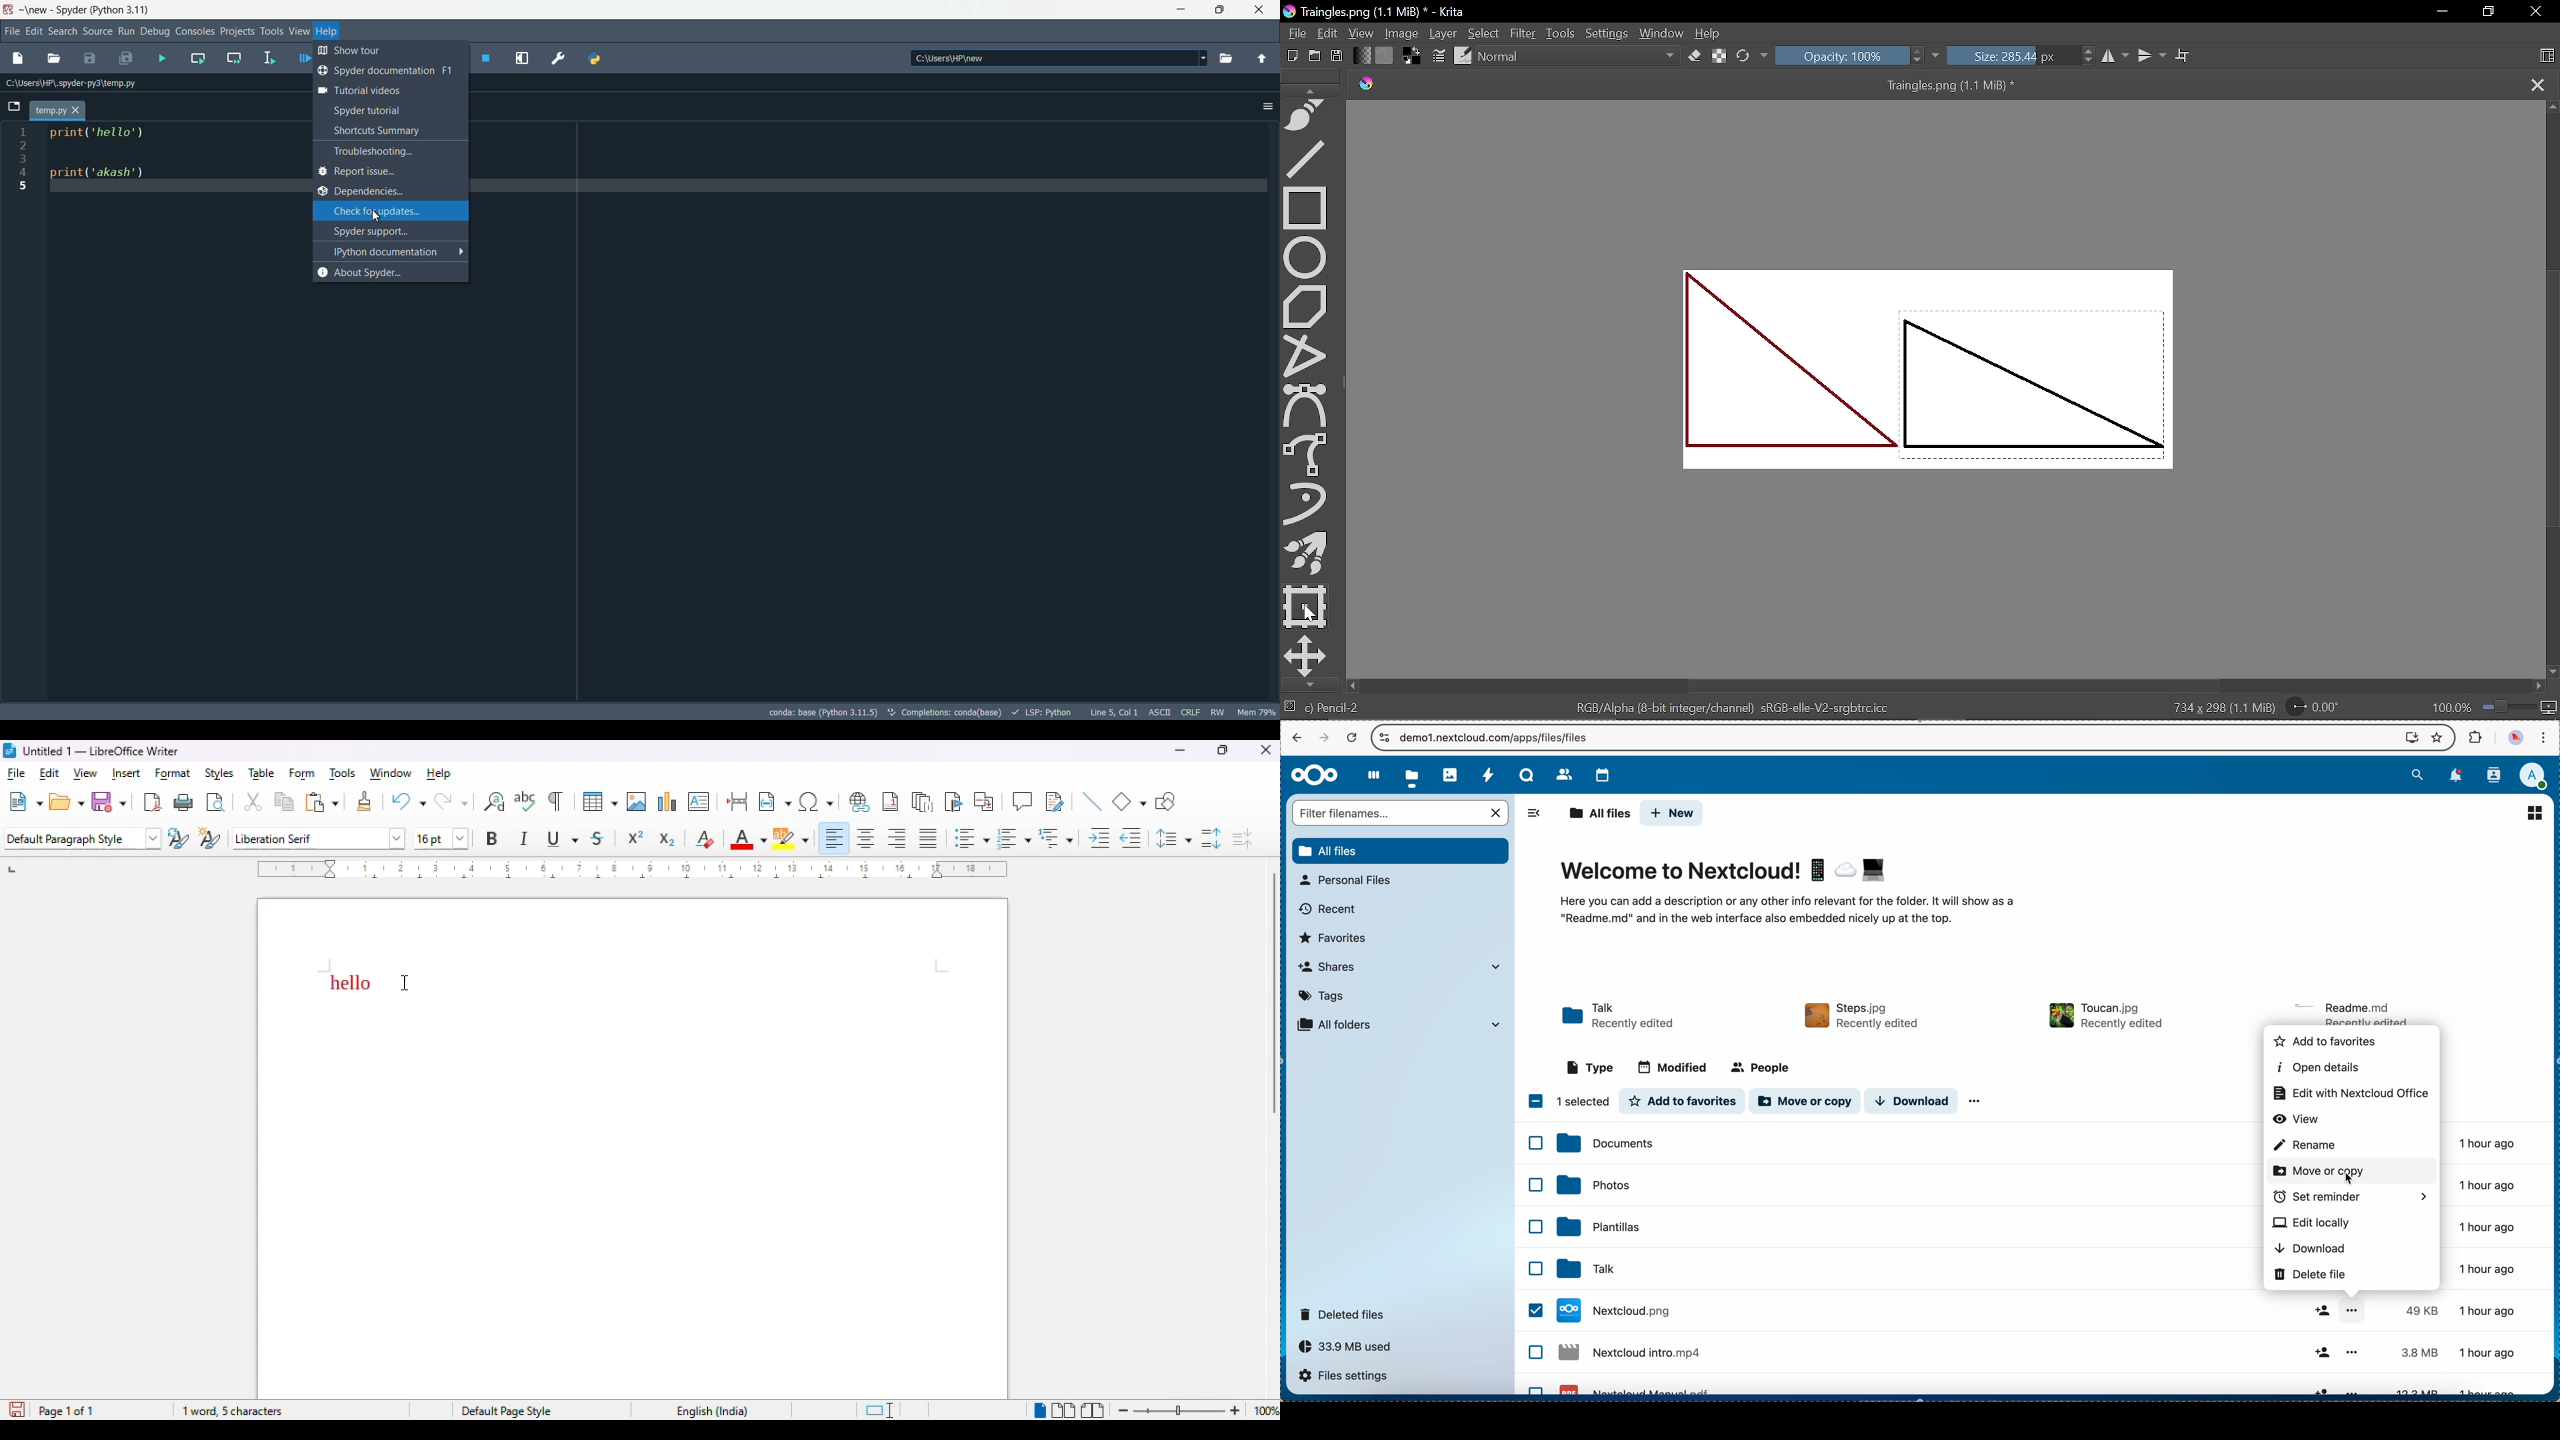 Image resolution: width=2576 pixels, height=1456 pixels. What do you see at coordinates (637, 802) in the screenshot?
I see `insert image` at bounding box center [637, 802].